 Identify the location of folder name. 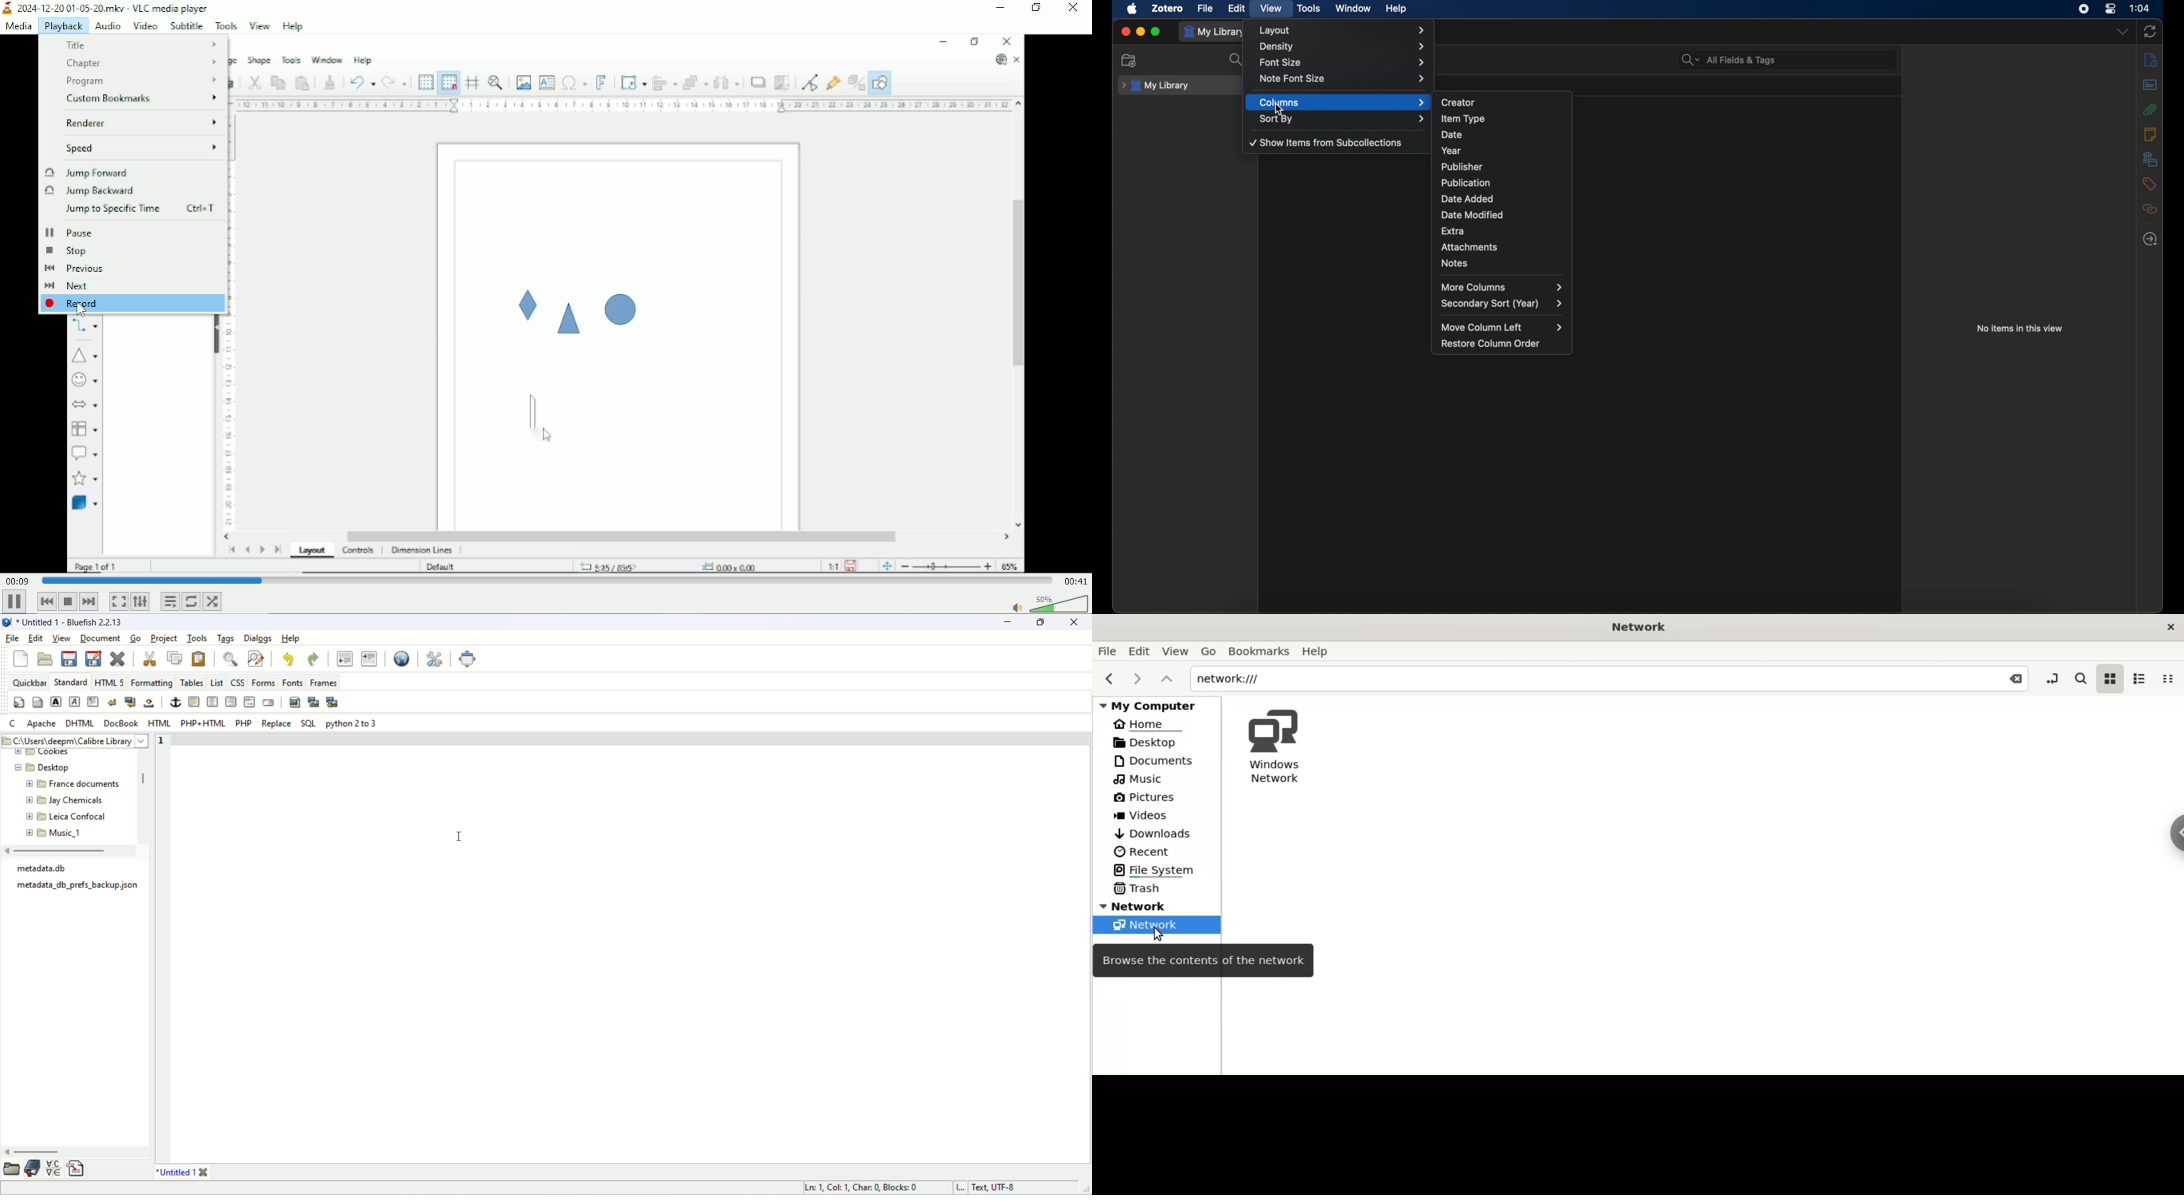
(68, 831).